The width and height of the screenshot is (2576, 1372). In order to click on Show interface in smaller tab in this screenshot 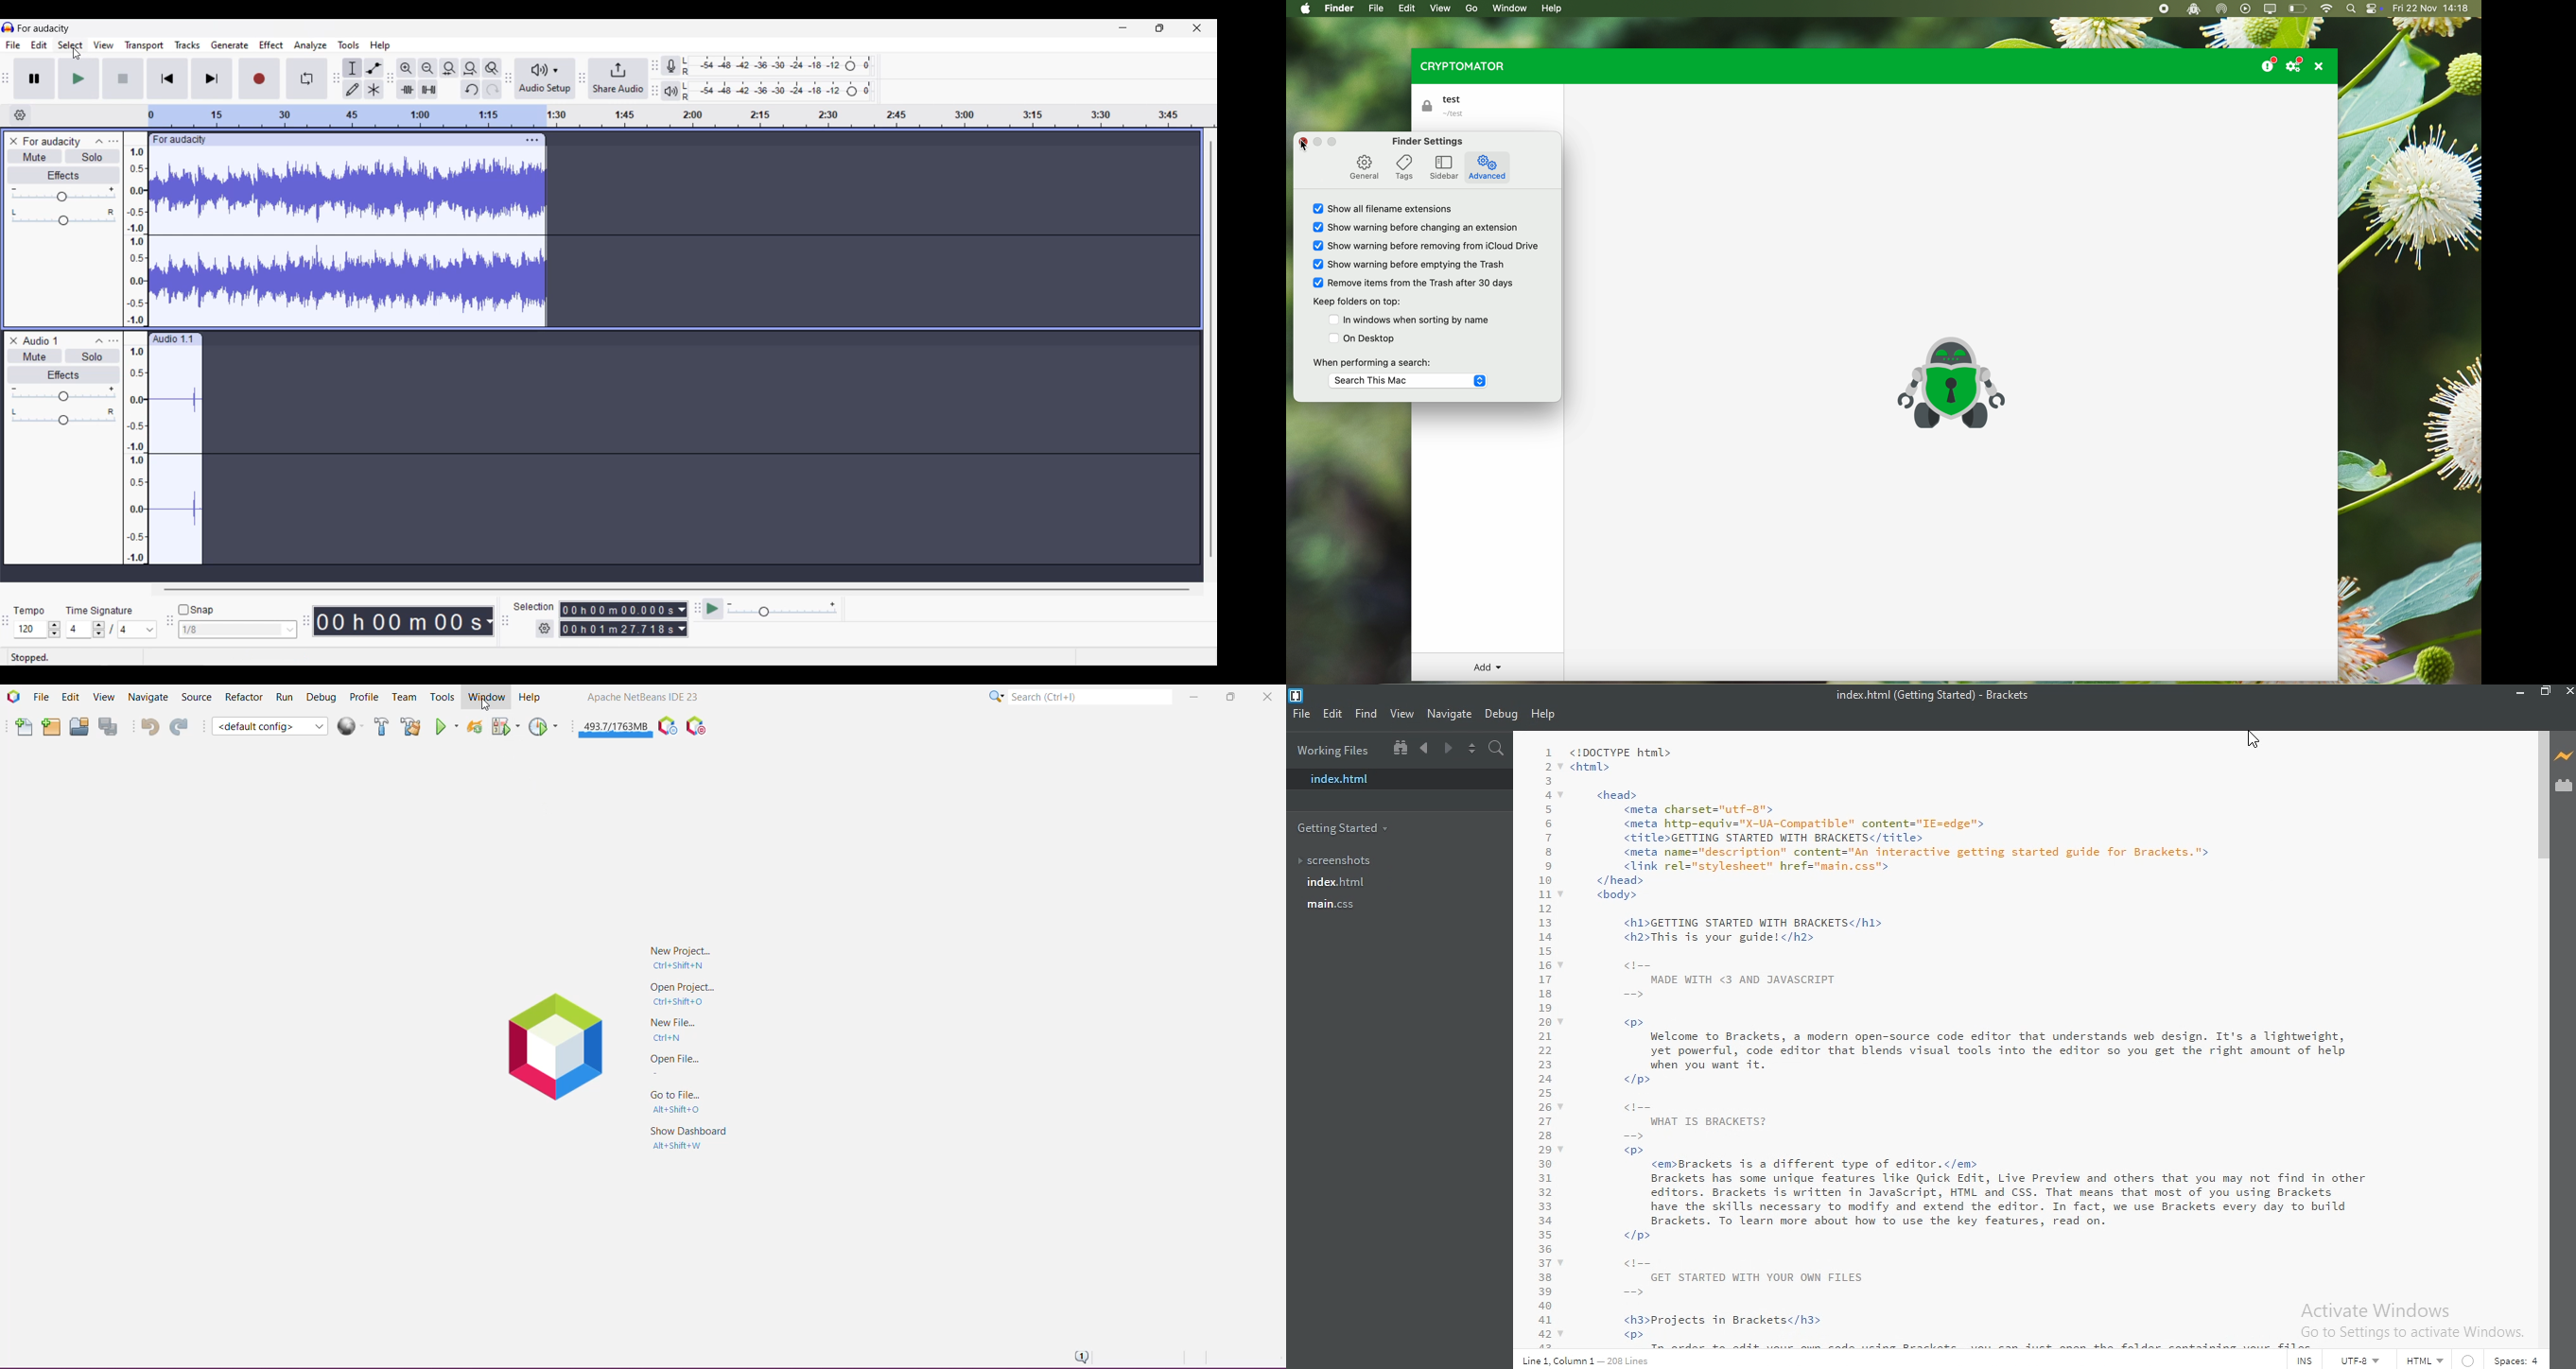, I will do `click(1159, 28)`.